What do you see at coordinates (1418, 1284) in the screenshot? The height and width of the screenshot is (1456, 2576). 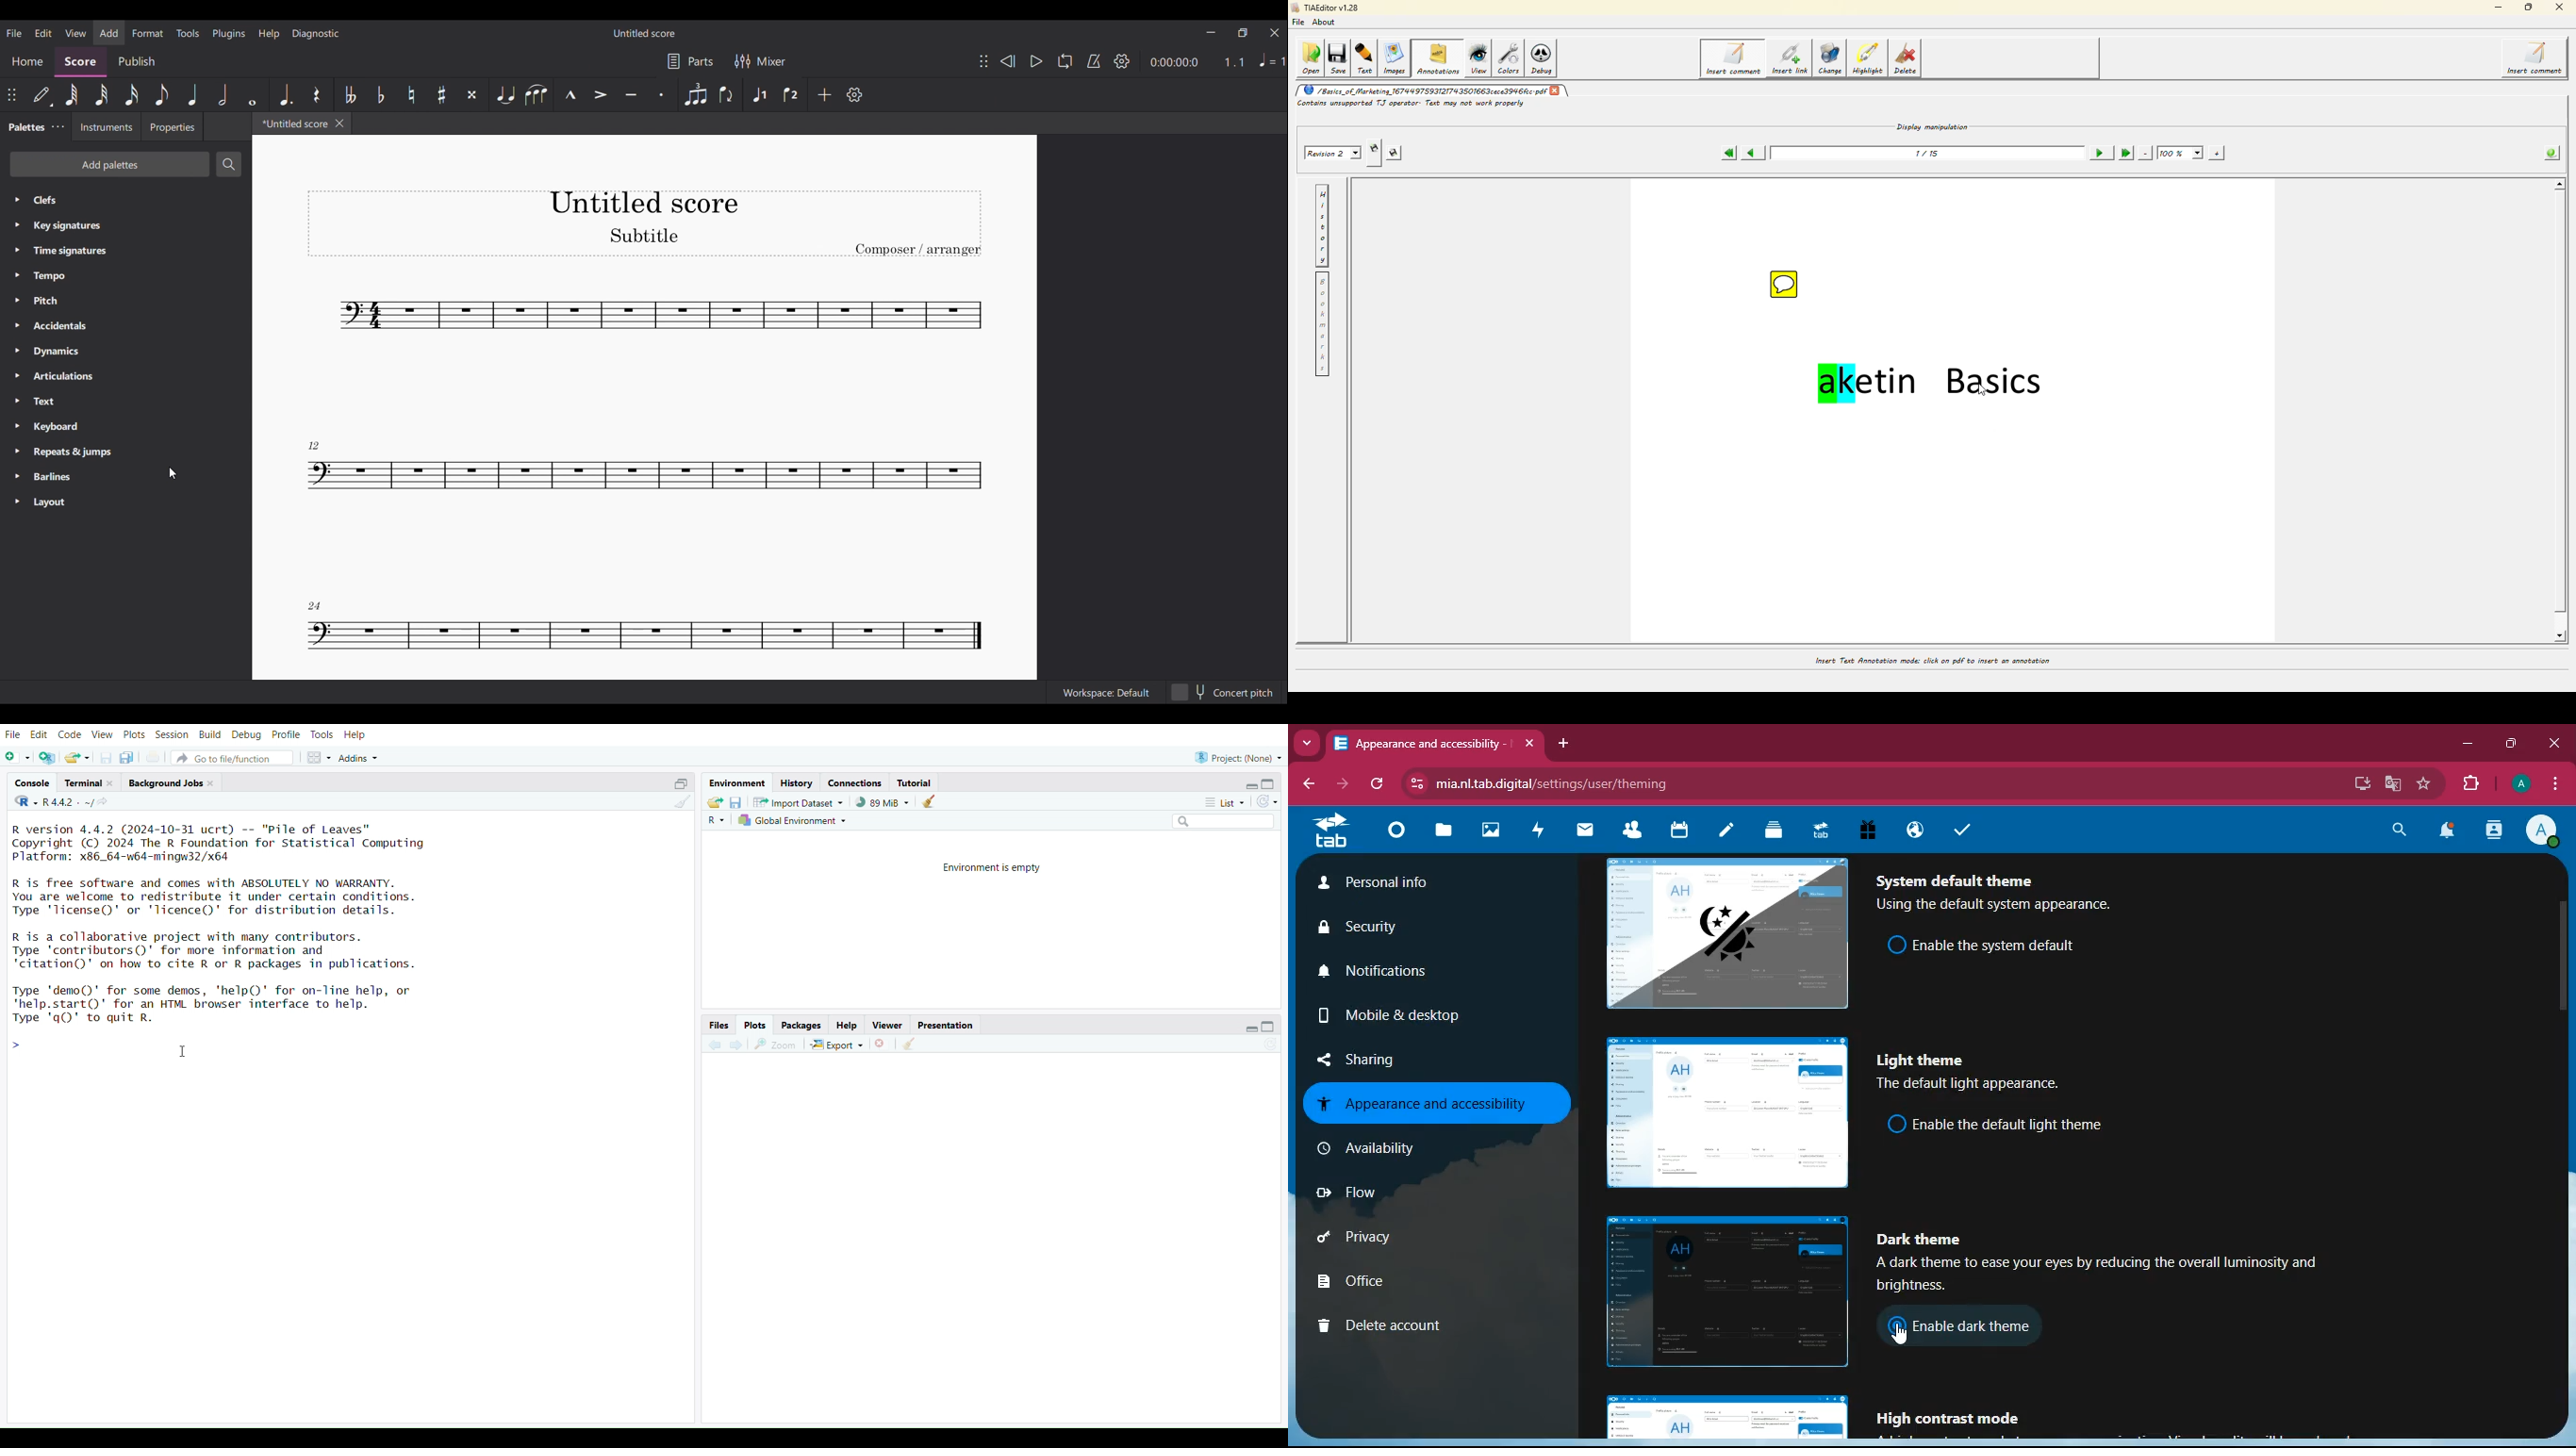 I see `office` at bounding box center [1418, 1284].